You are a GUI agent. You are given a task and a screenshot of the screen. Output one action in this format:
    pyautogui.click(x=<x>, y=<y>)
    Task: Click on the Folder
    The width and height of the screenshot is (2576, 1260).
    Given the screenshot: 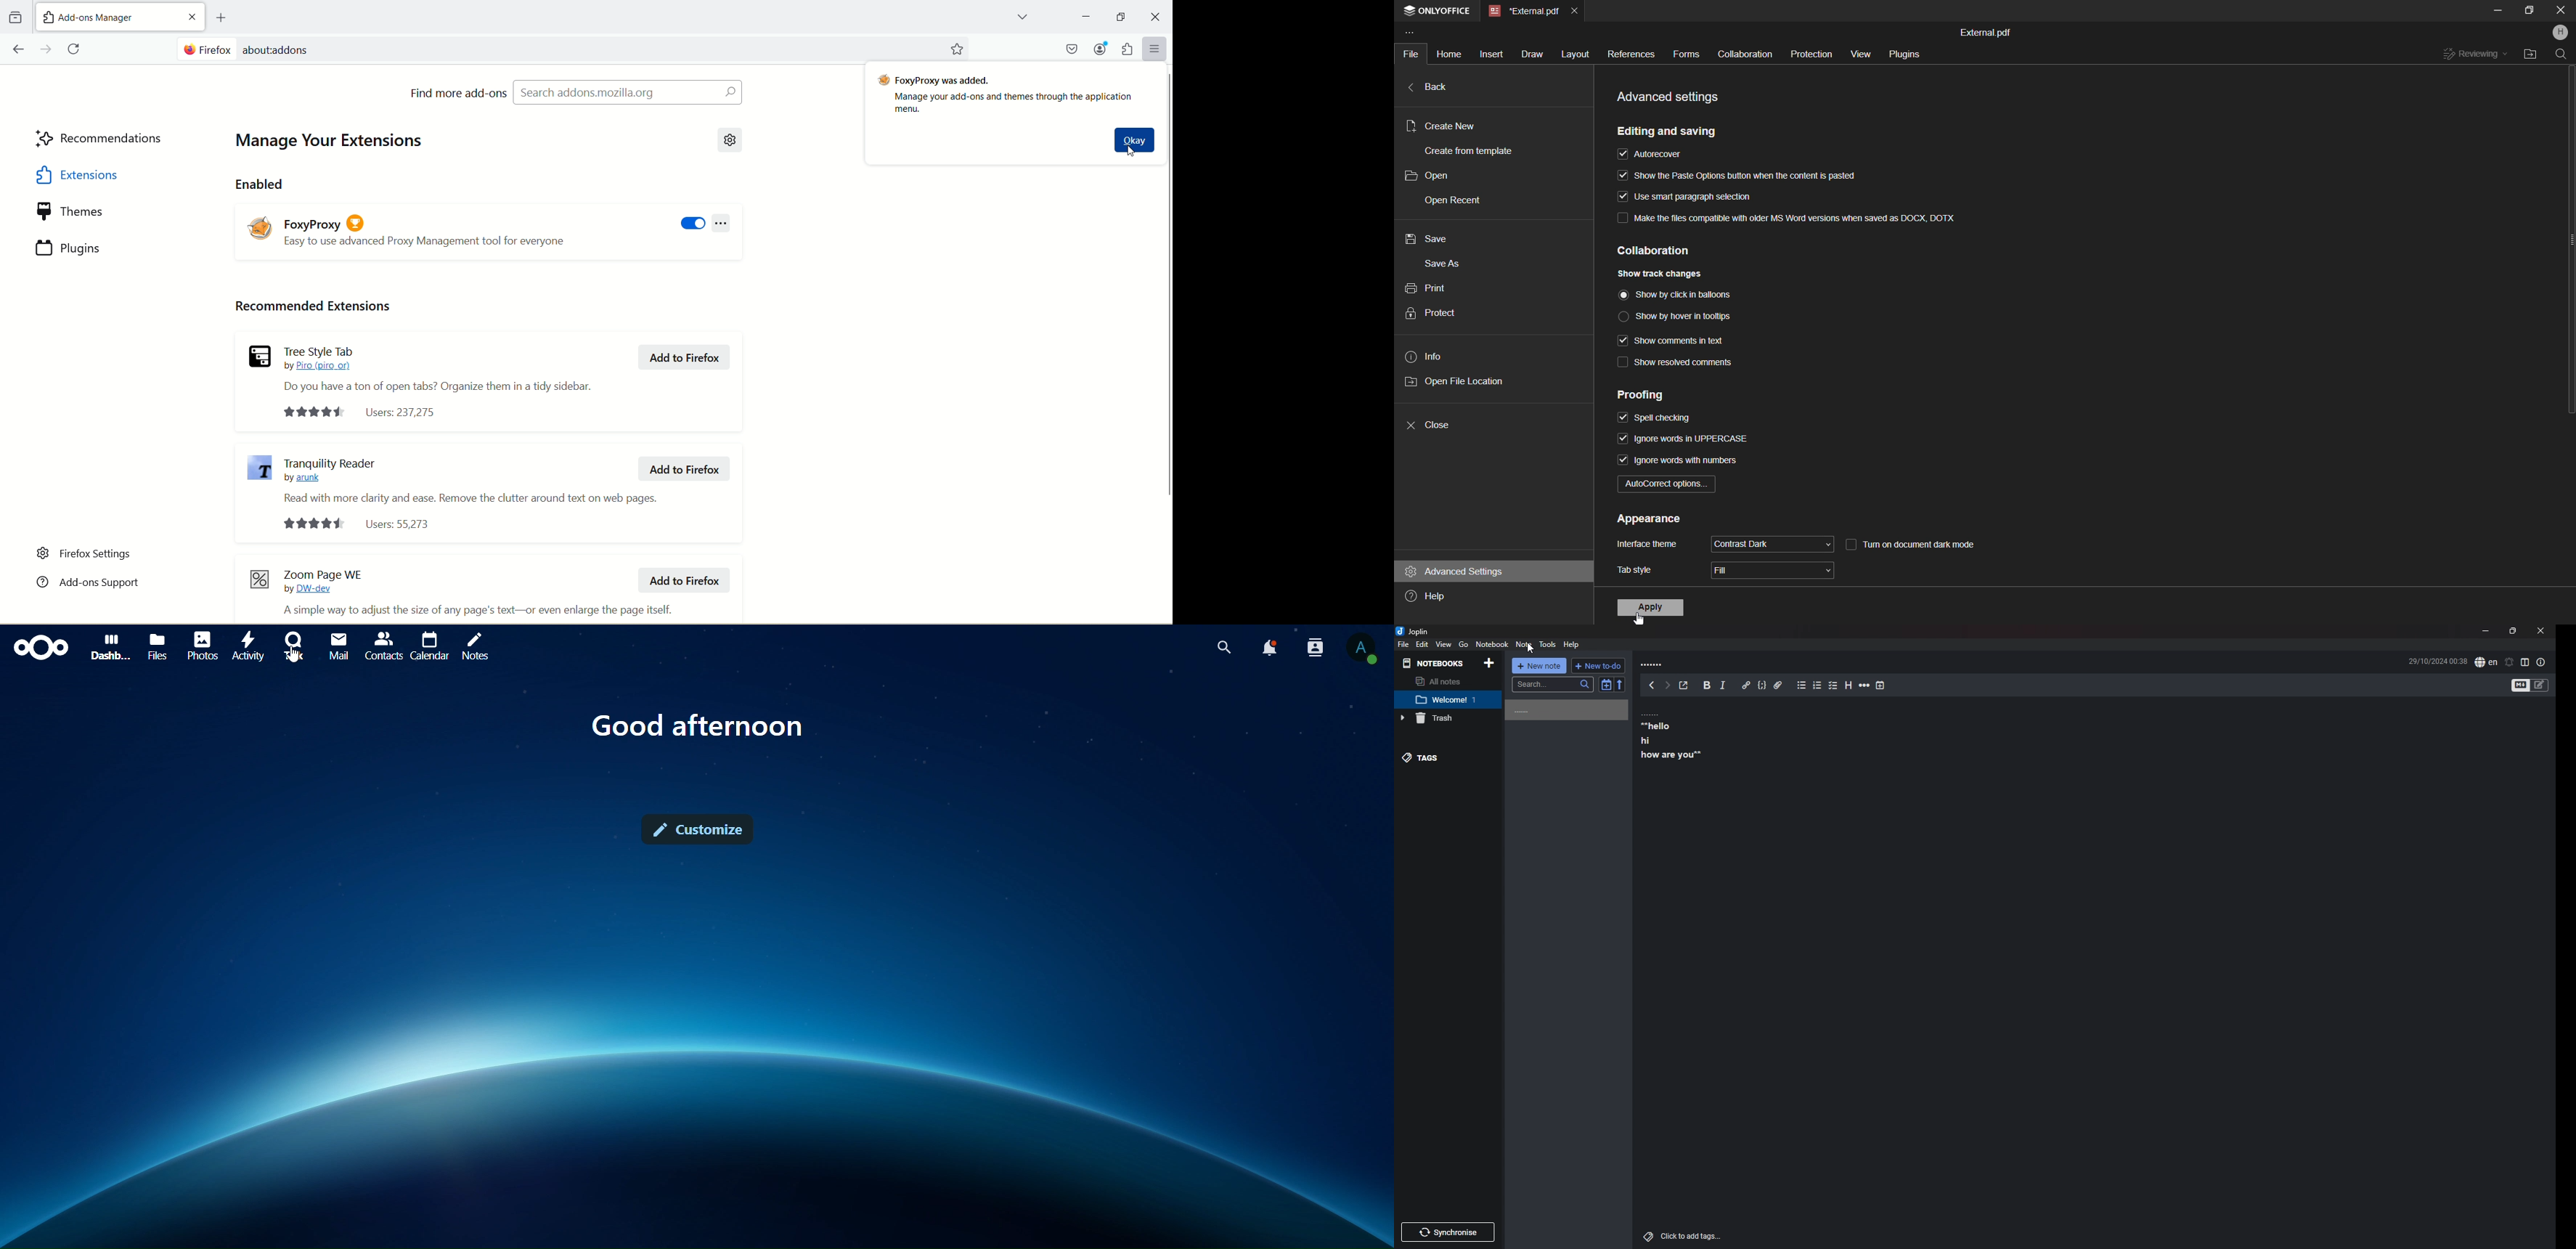 What is the action you would take?
    pyautogui.click(x=15, y=18)
    